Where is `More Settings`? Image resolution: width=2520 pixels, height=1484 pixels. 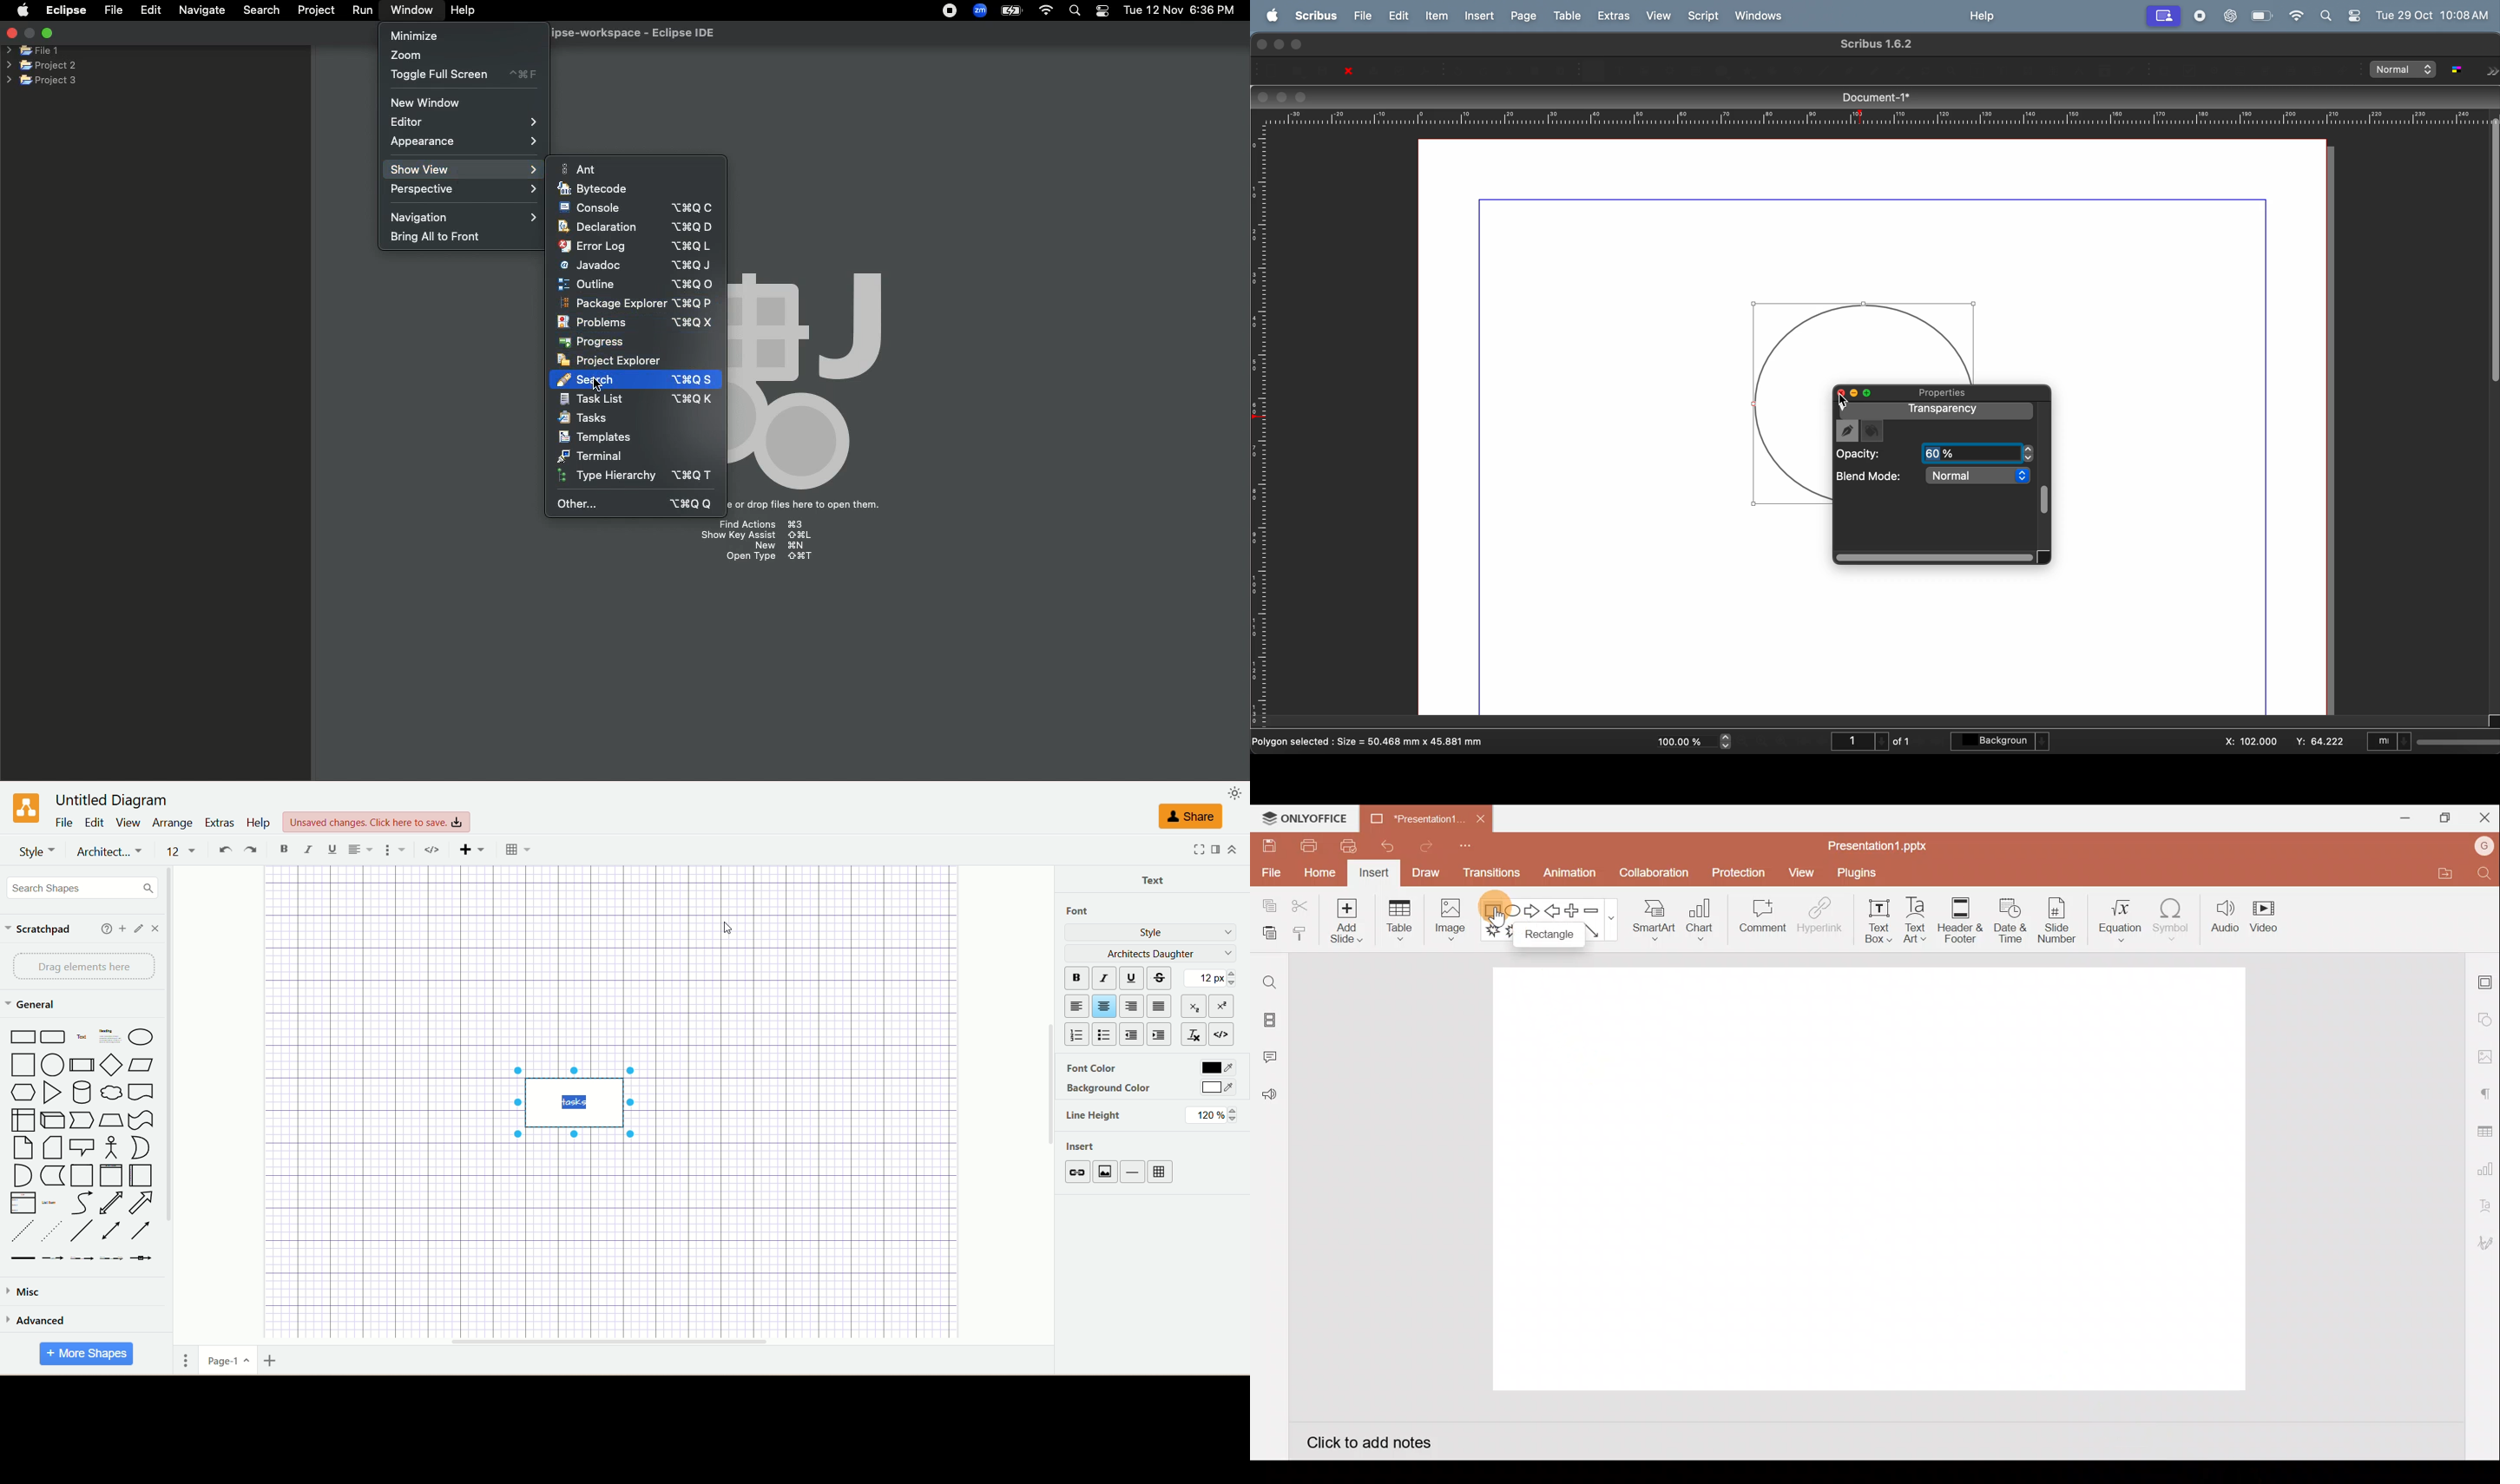
More Settings is located at coordinates (396, 850).